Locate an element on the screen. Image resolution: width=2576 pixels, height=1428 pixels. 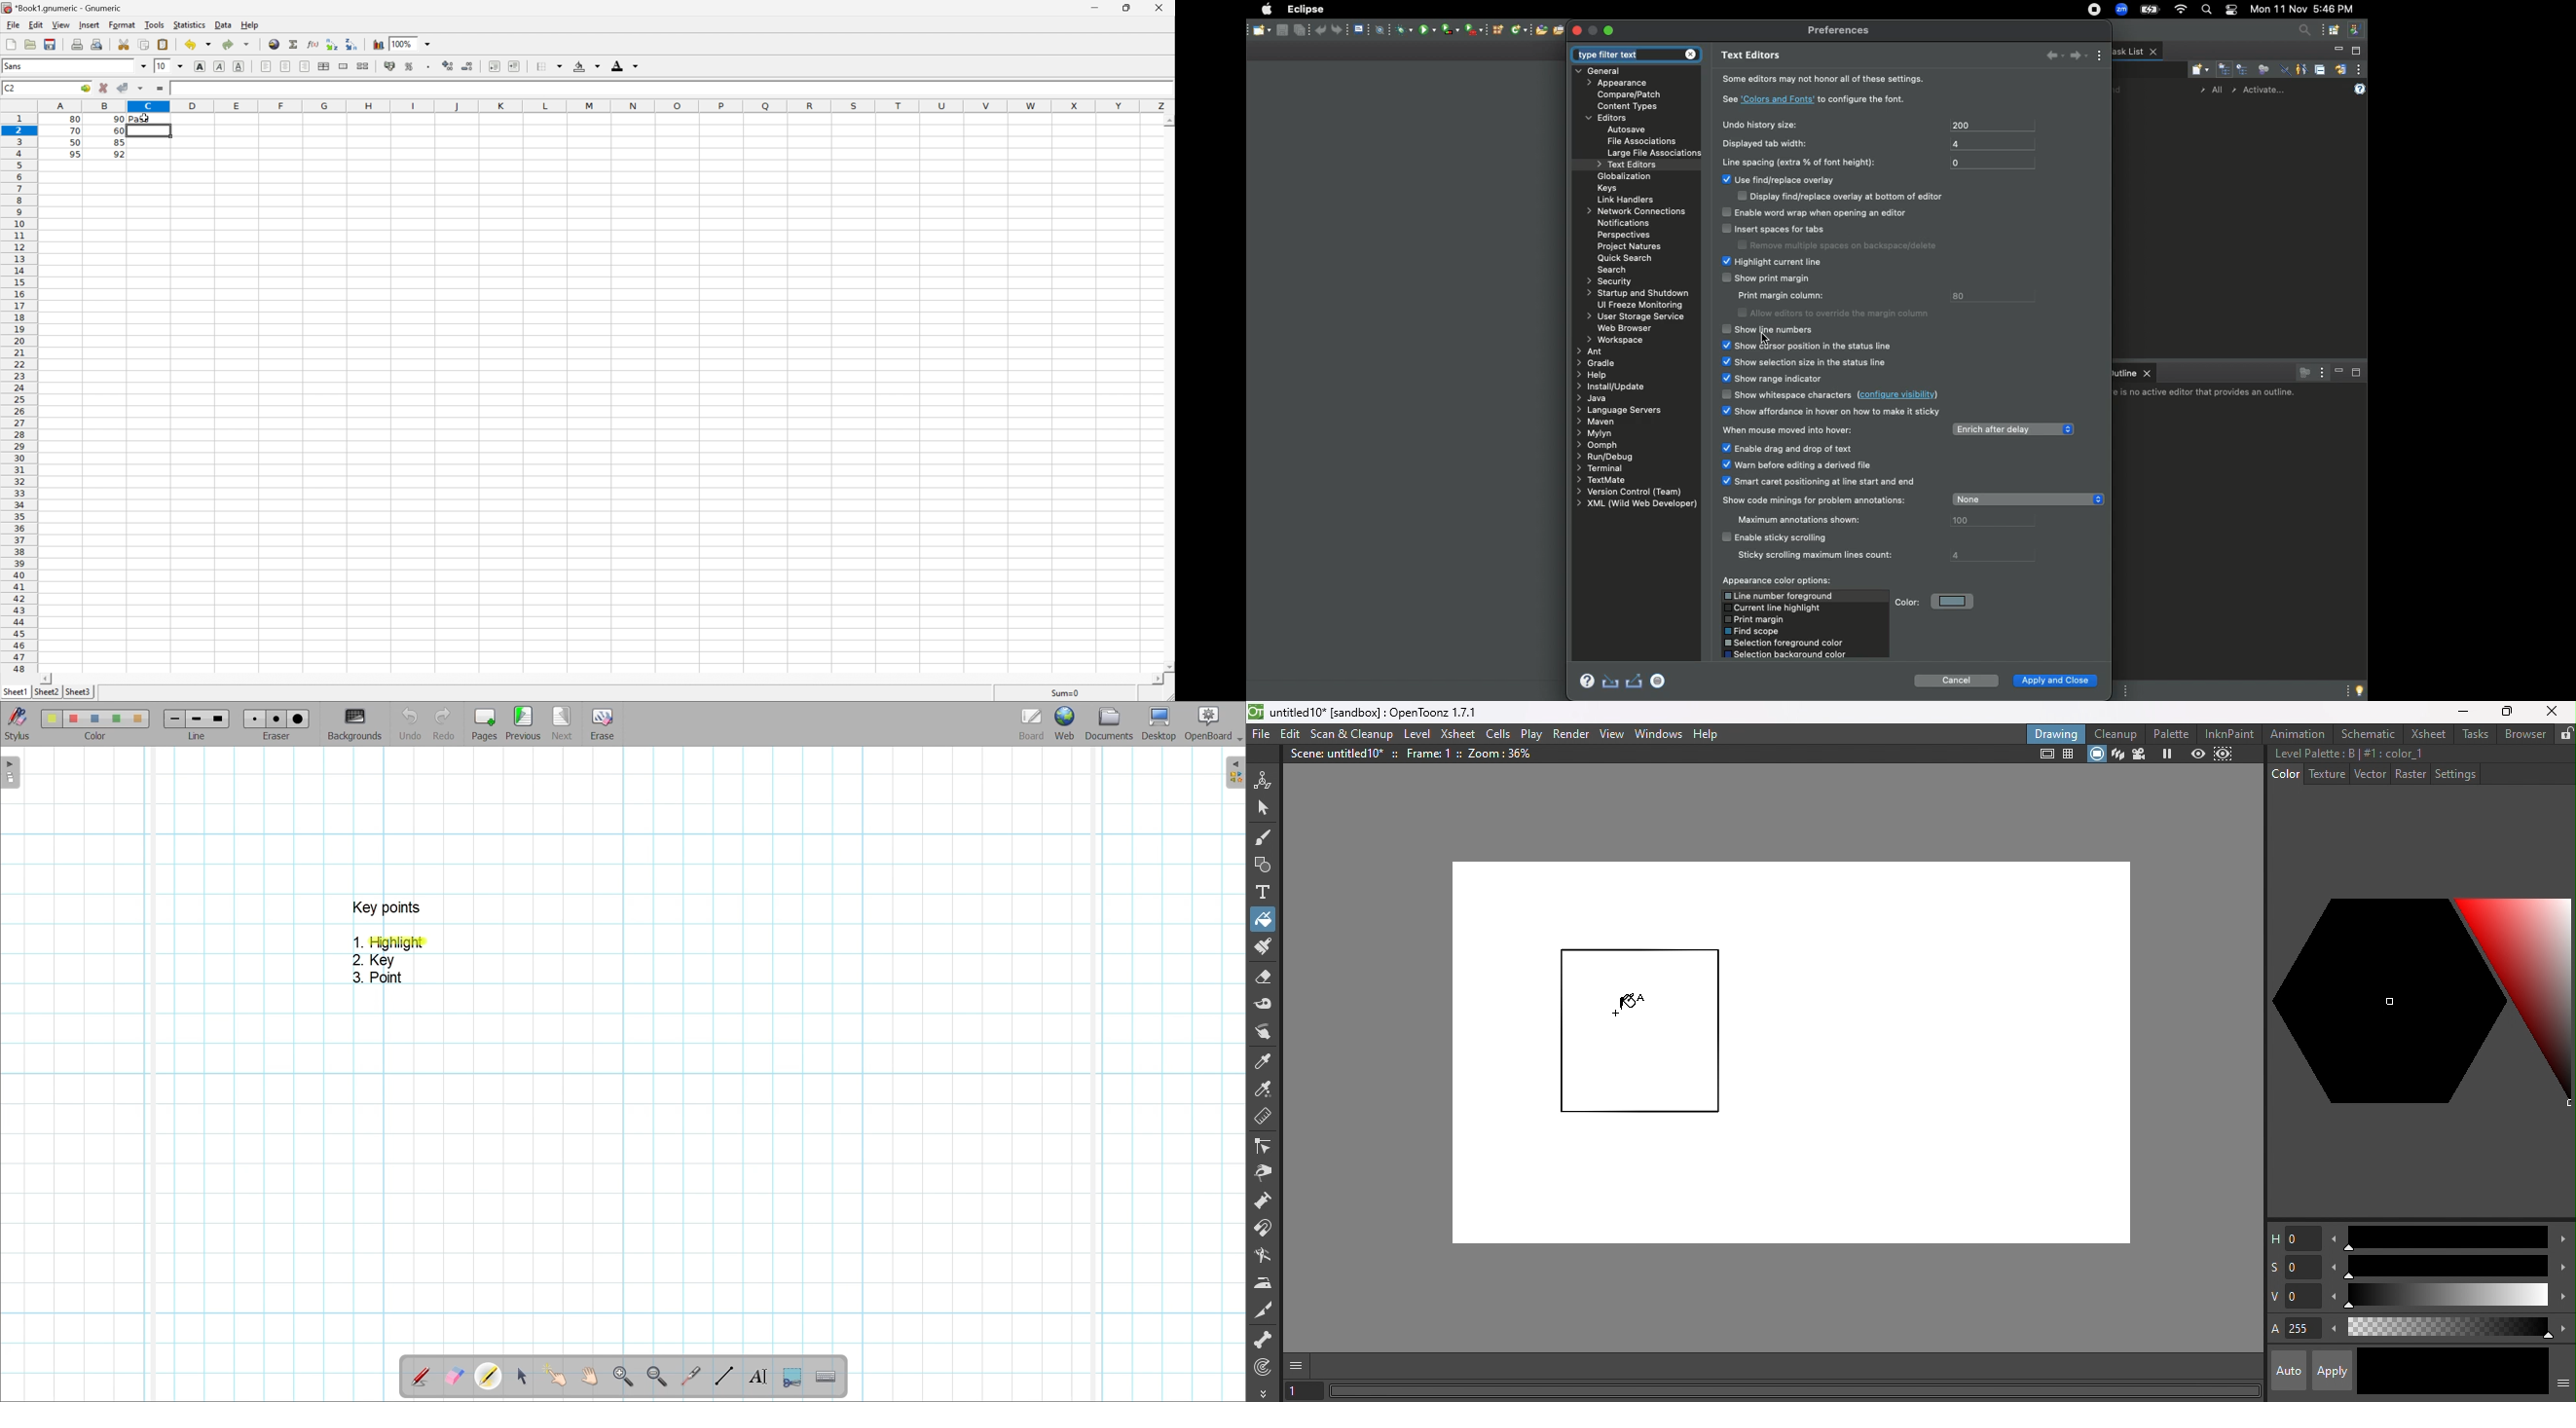
Appearance is located at coordinates (1622, 85).